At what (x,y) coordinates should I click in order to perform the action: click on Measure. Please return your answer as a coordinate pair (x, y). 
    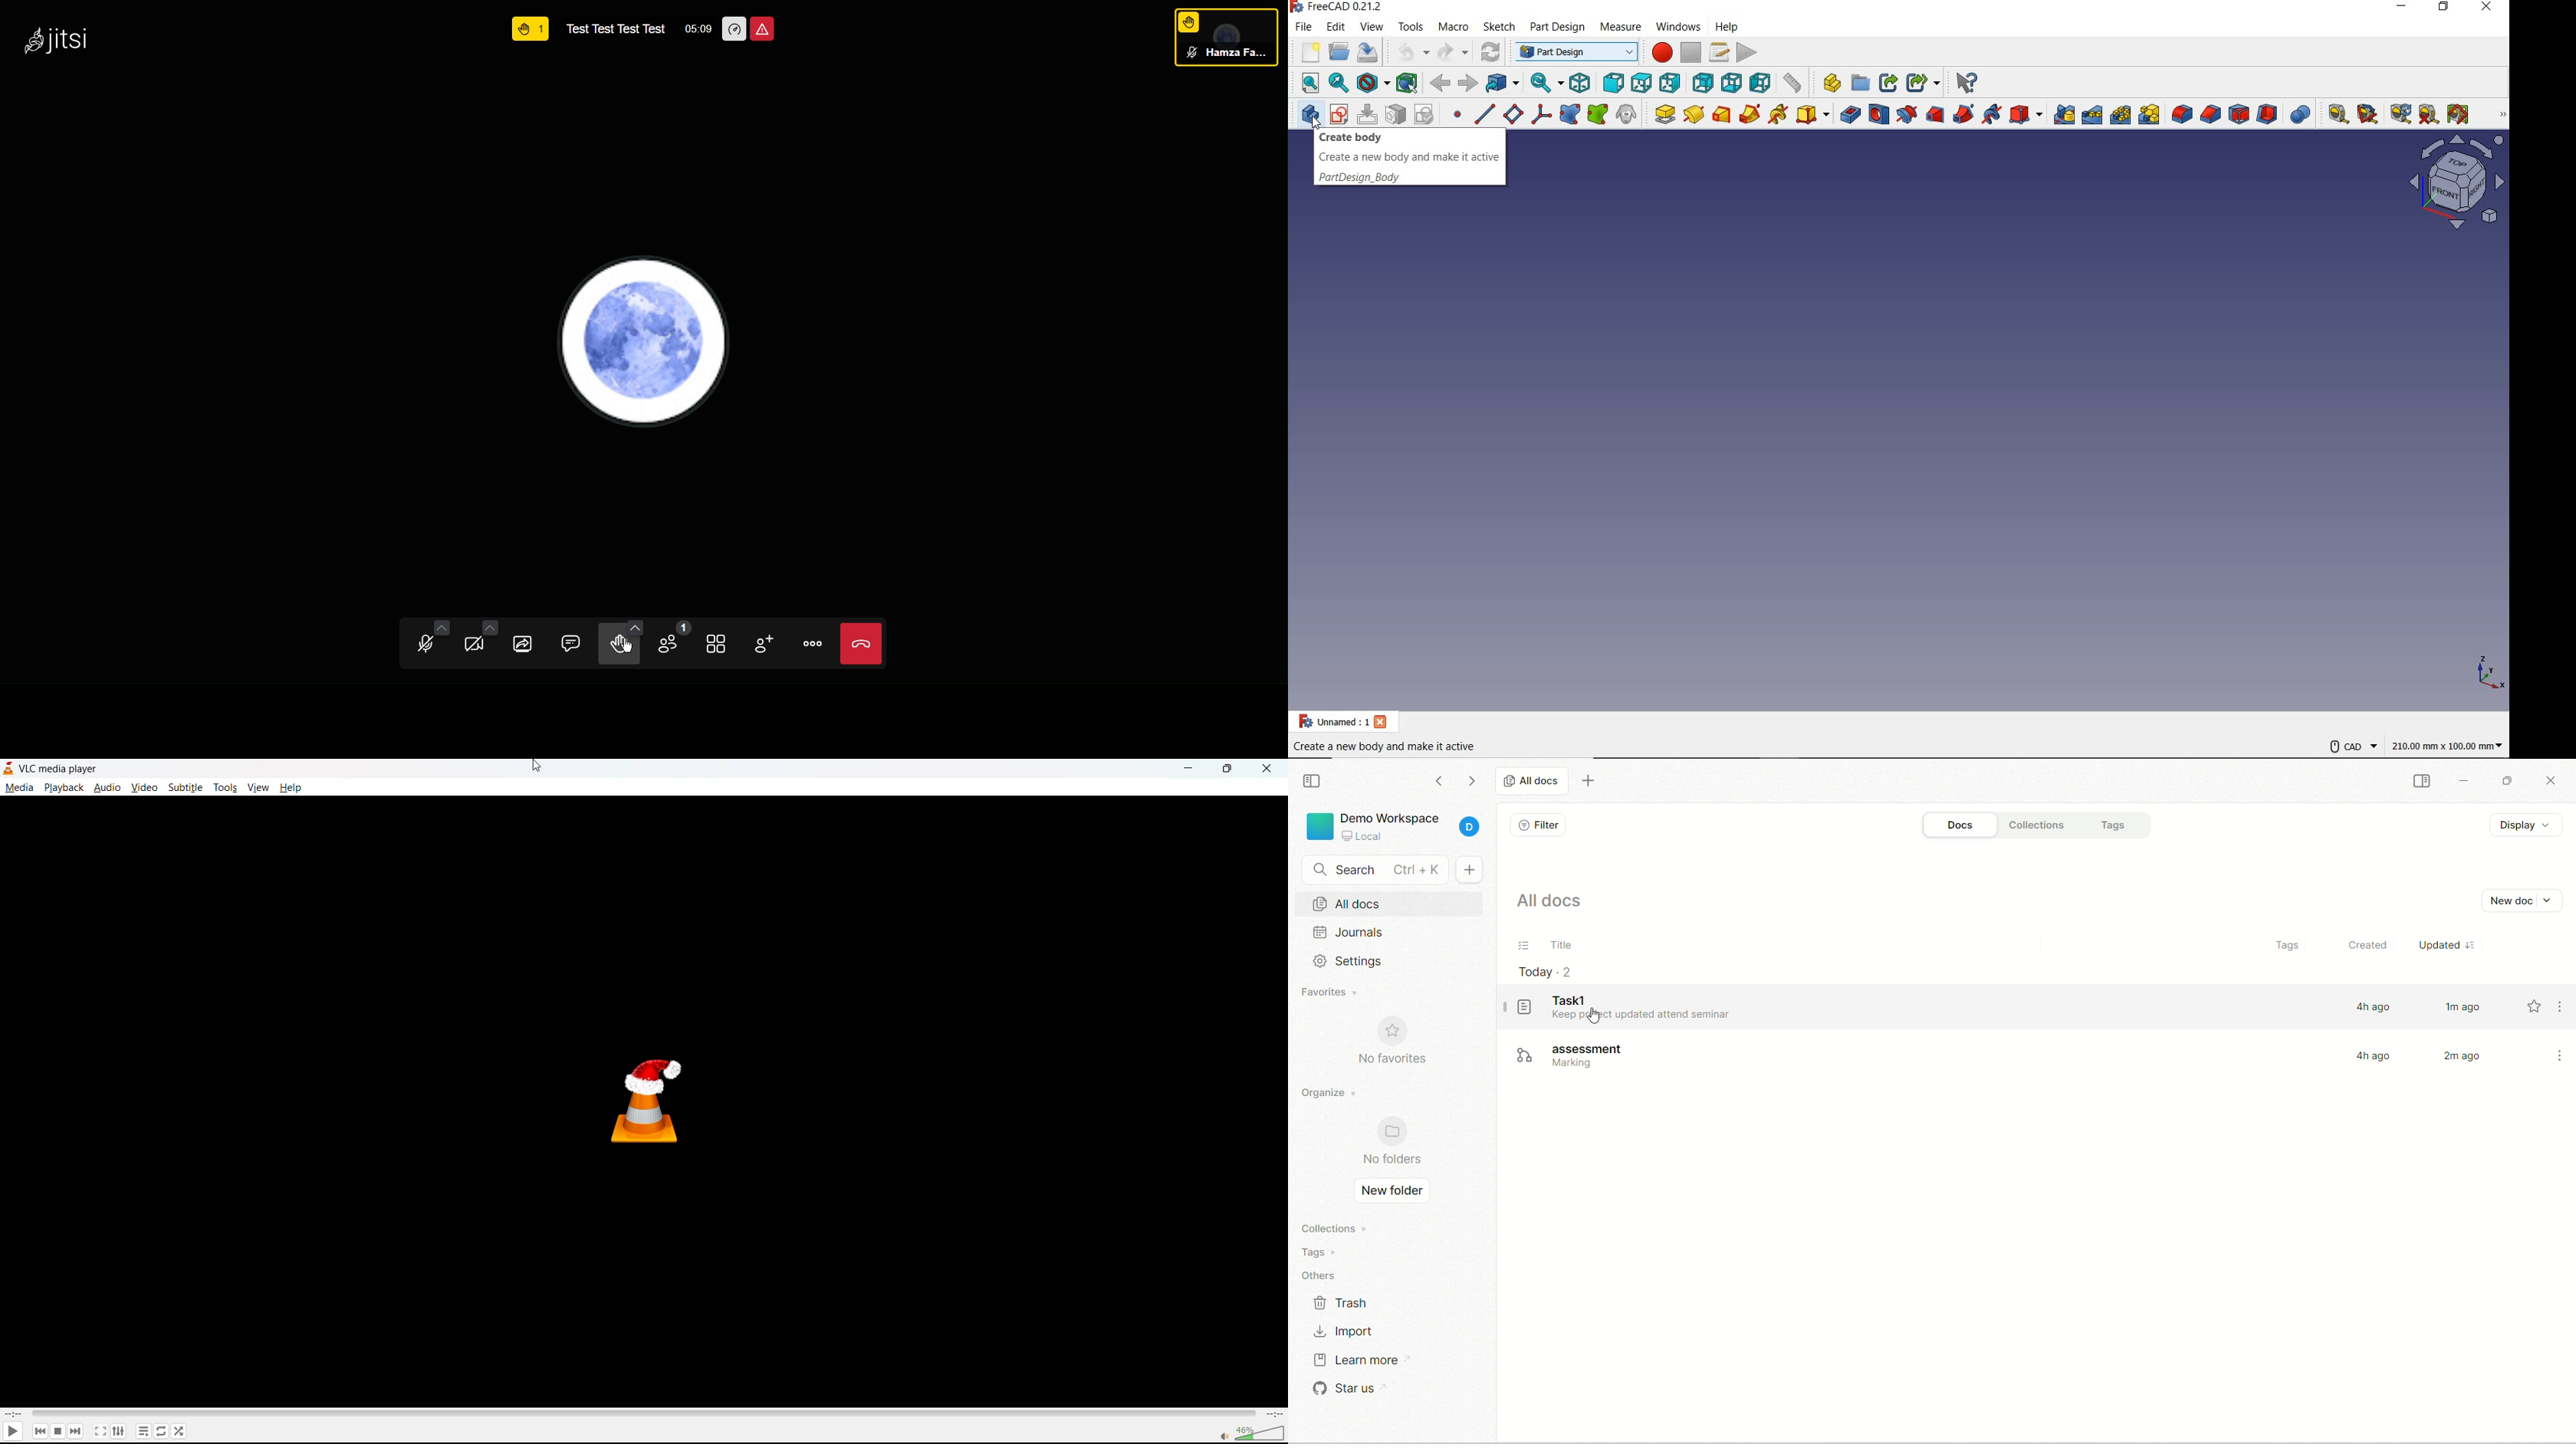
    Looking at the image, I should click on (1831, 84).